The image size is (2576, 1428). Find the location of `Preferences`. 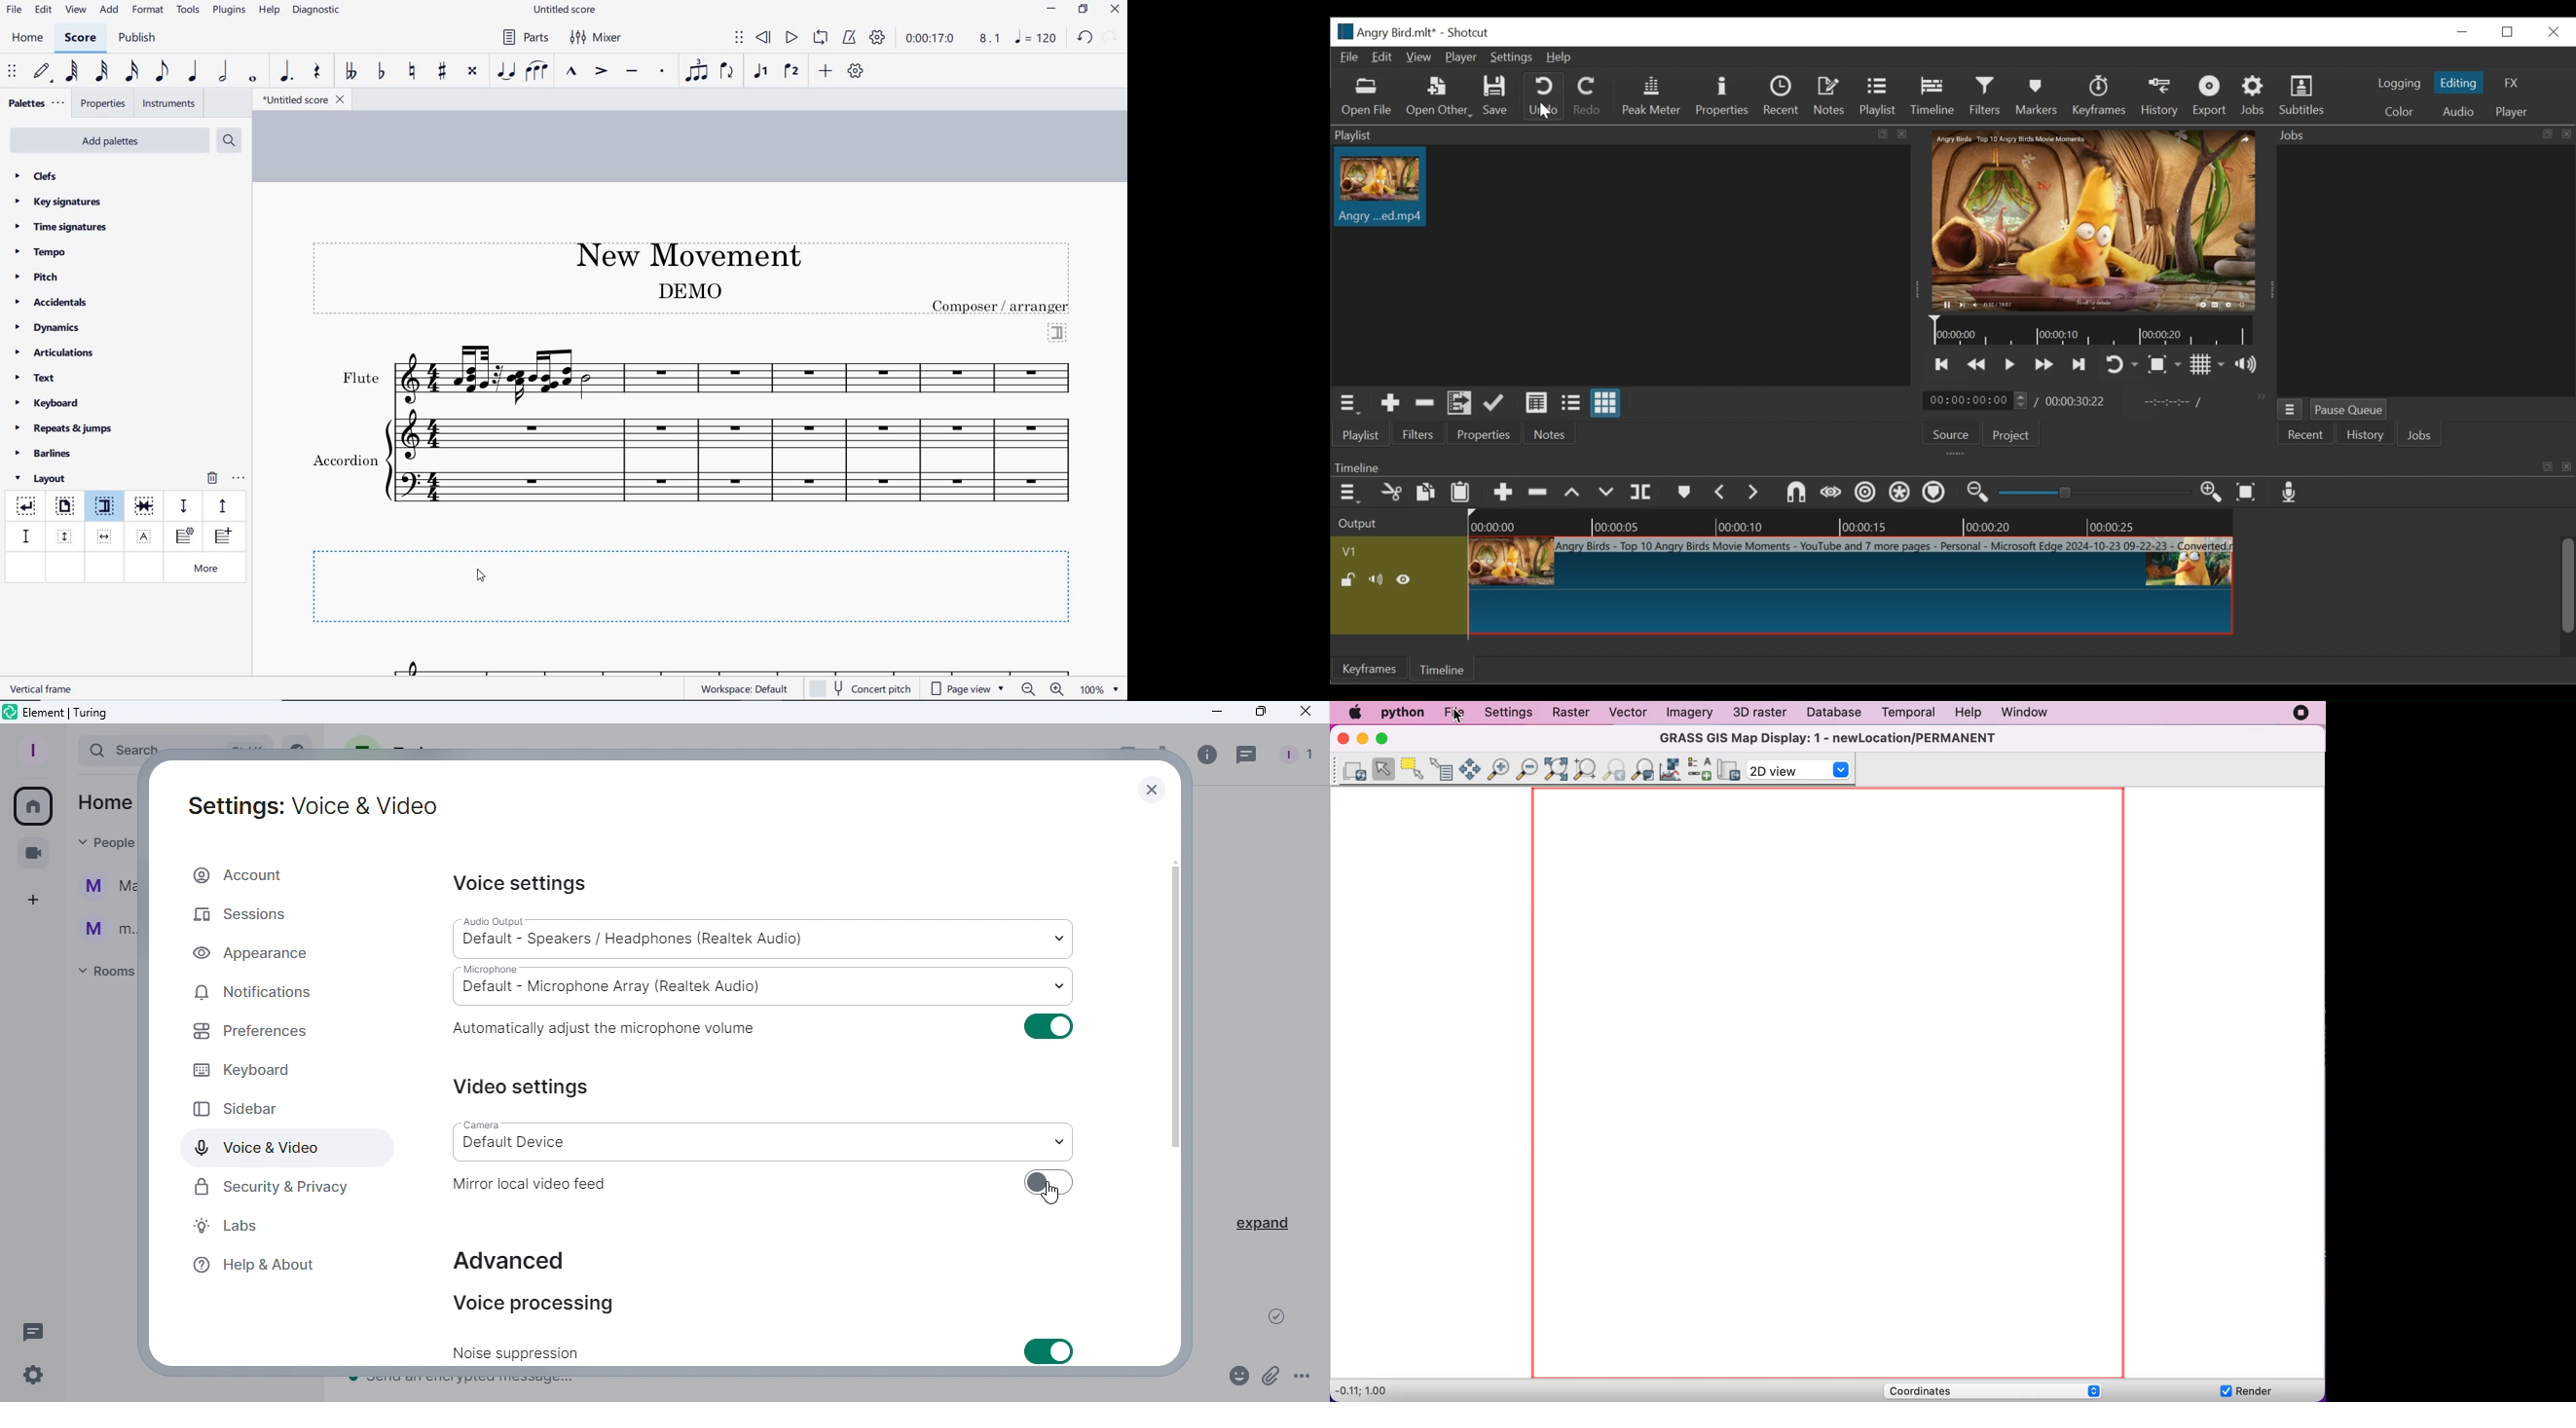

Preferences is located at coordinates (249, 1031).